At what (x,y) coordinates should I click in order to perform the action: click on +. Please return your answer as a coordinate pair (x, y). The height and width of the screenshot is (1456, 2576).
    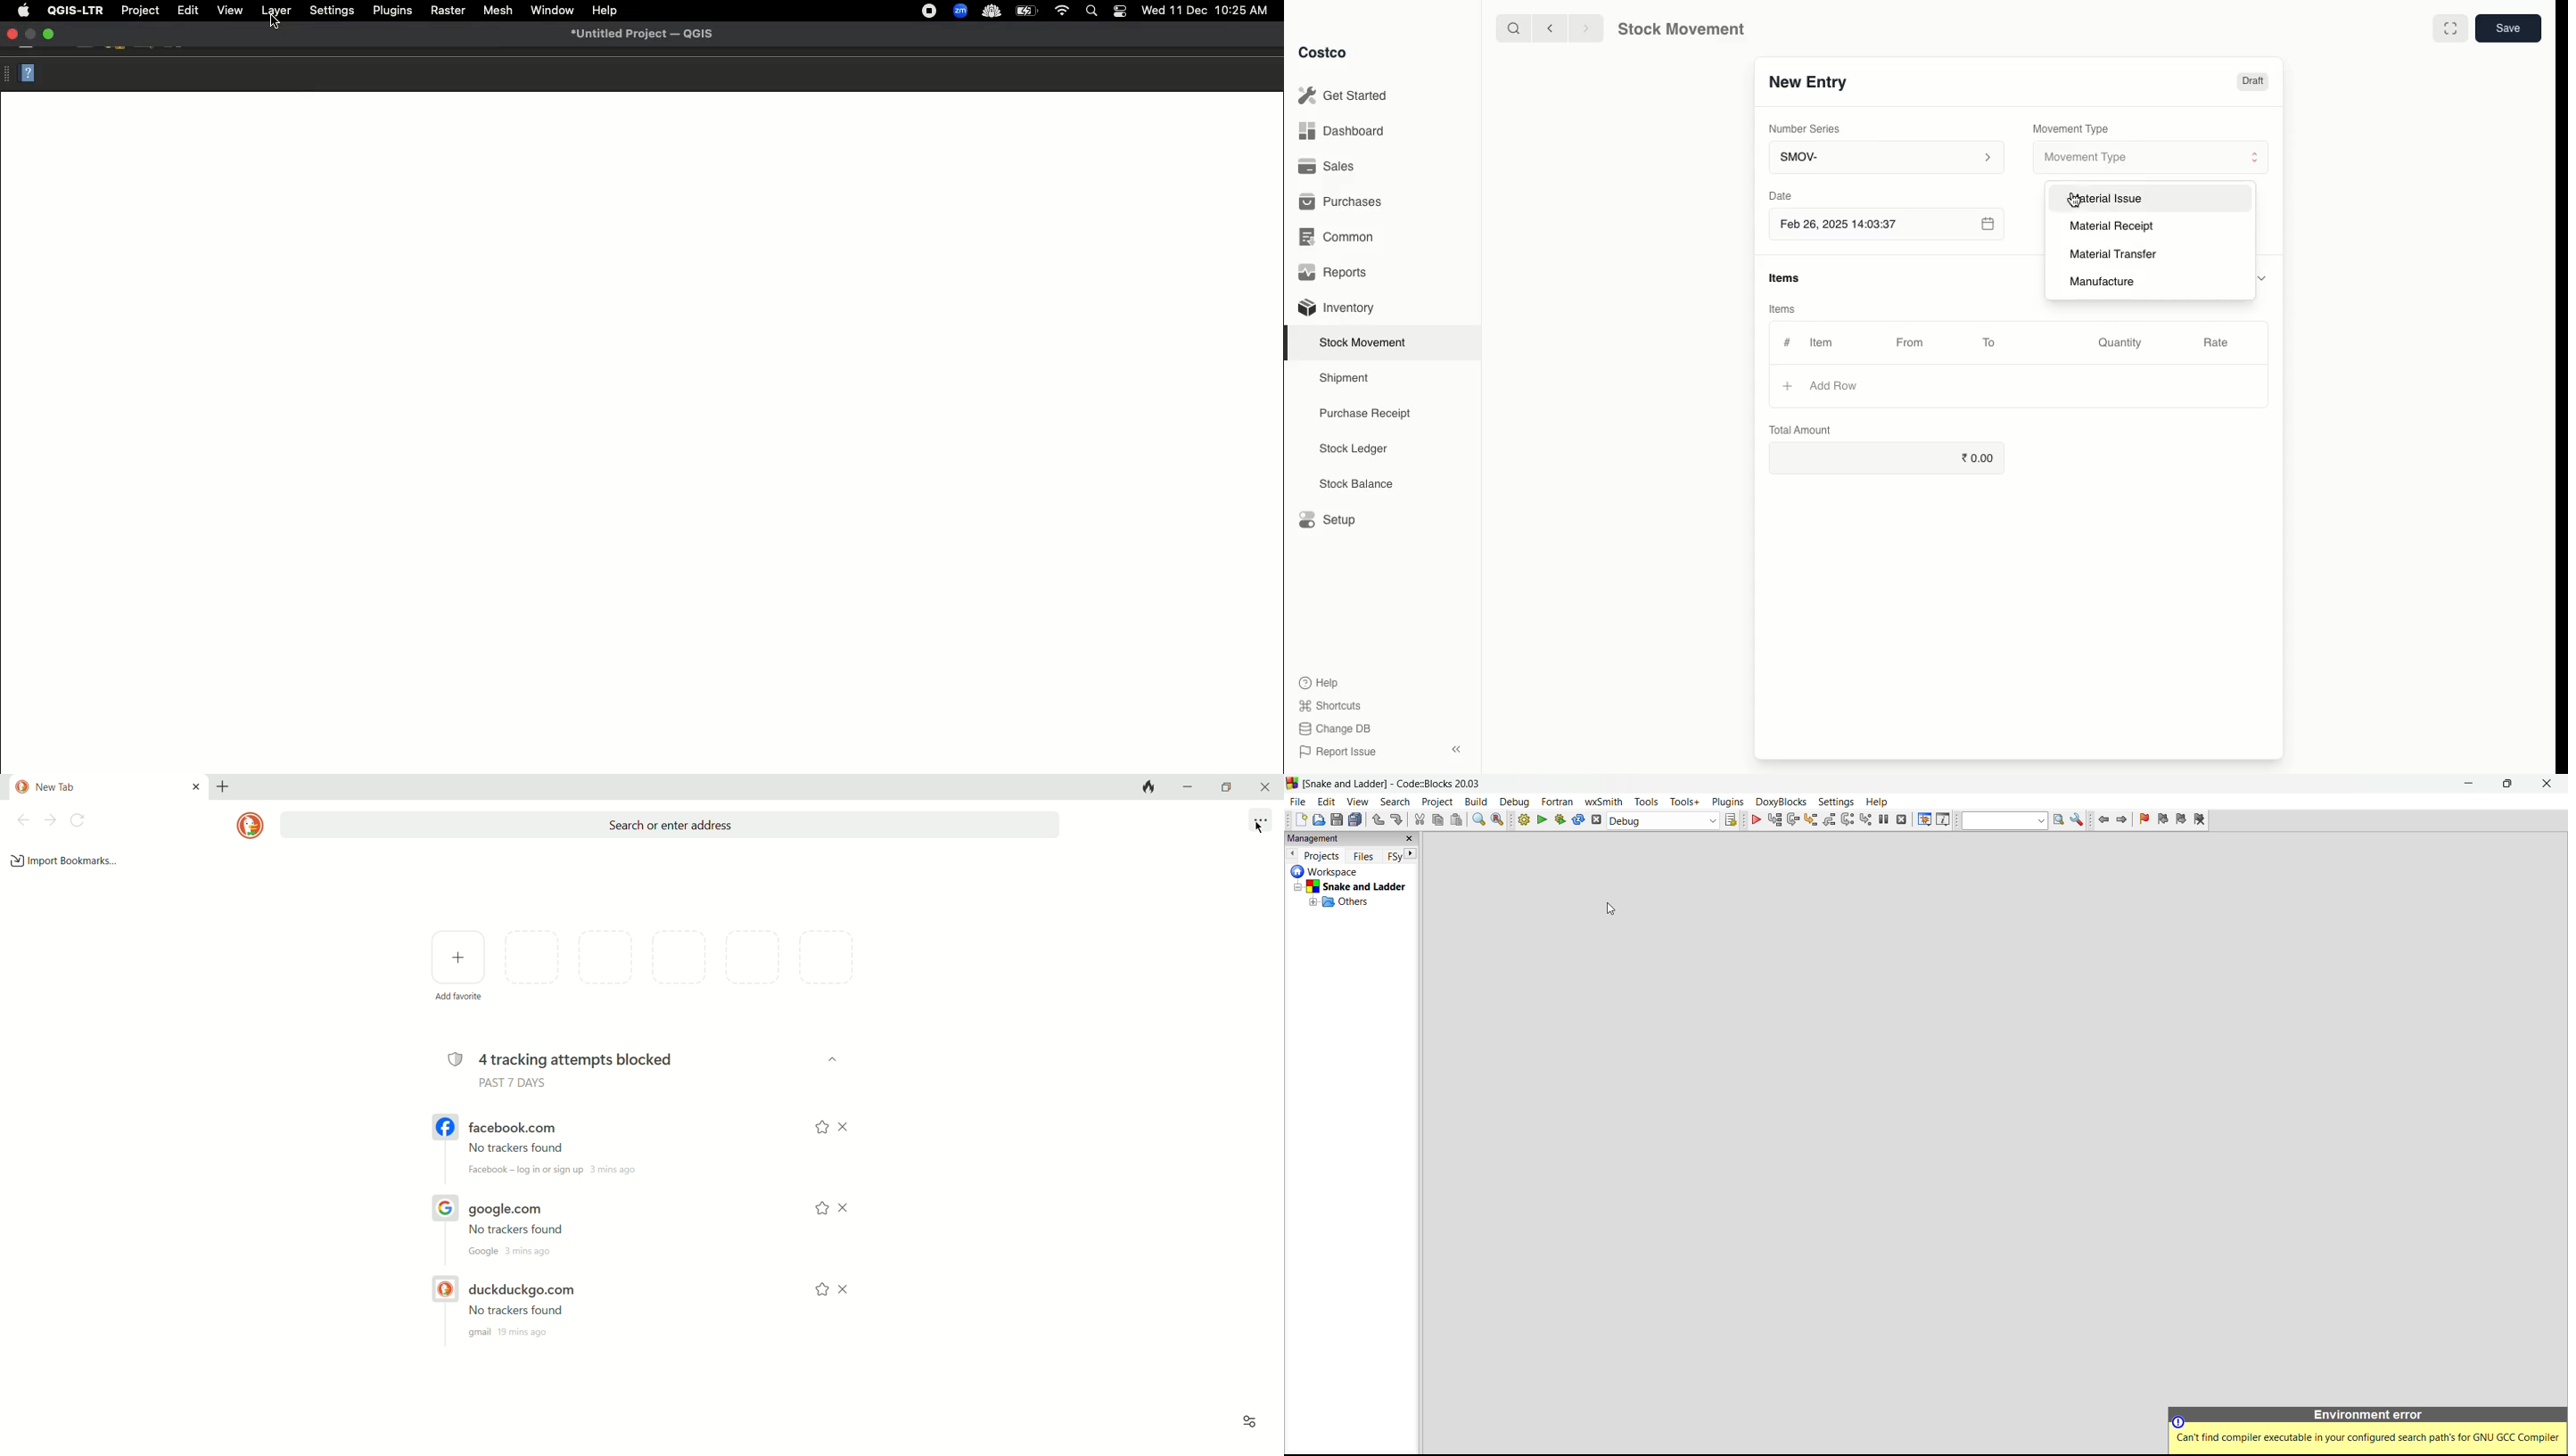
    Looking at the image, I should click on (1783, 388).